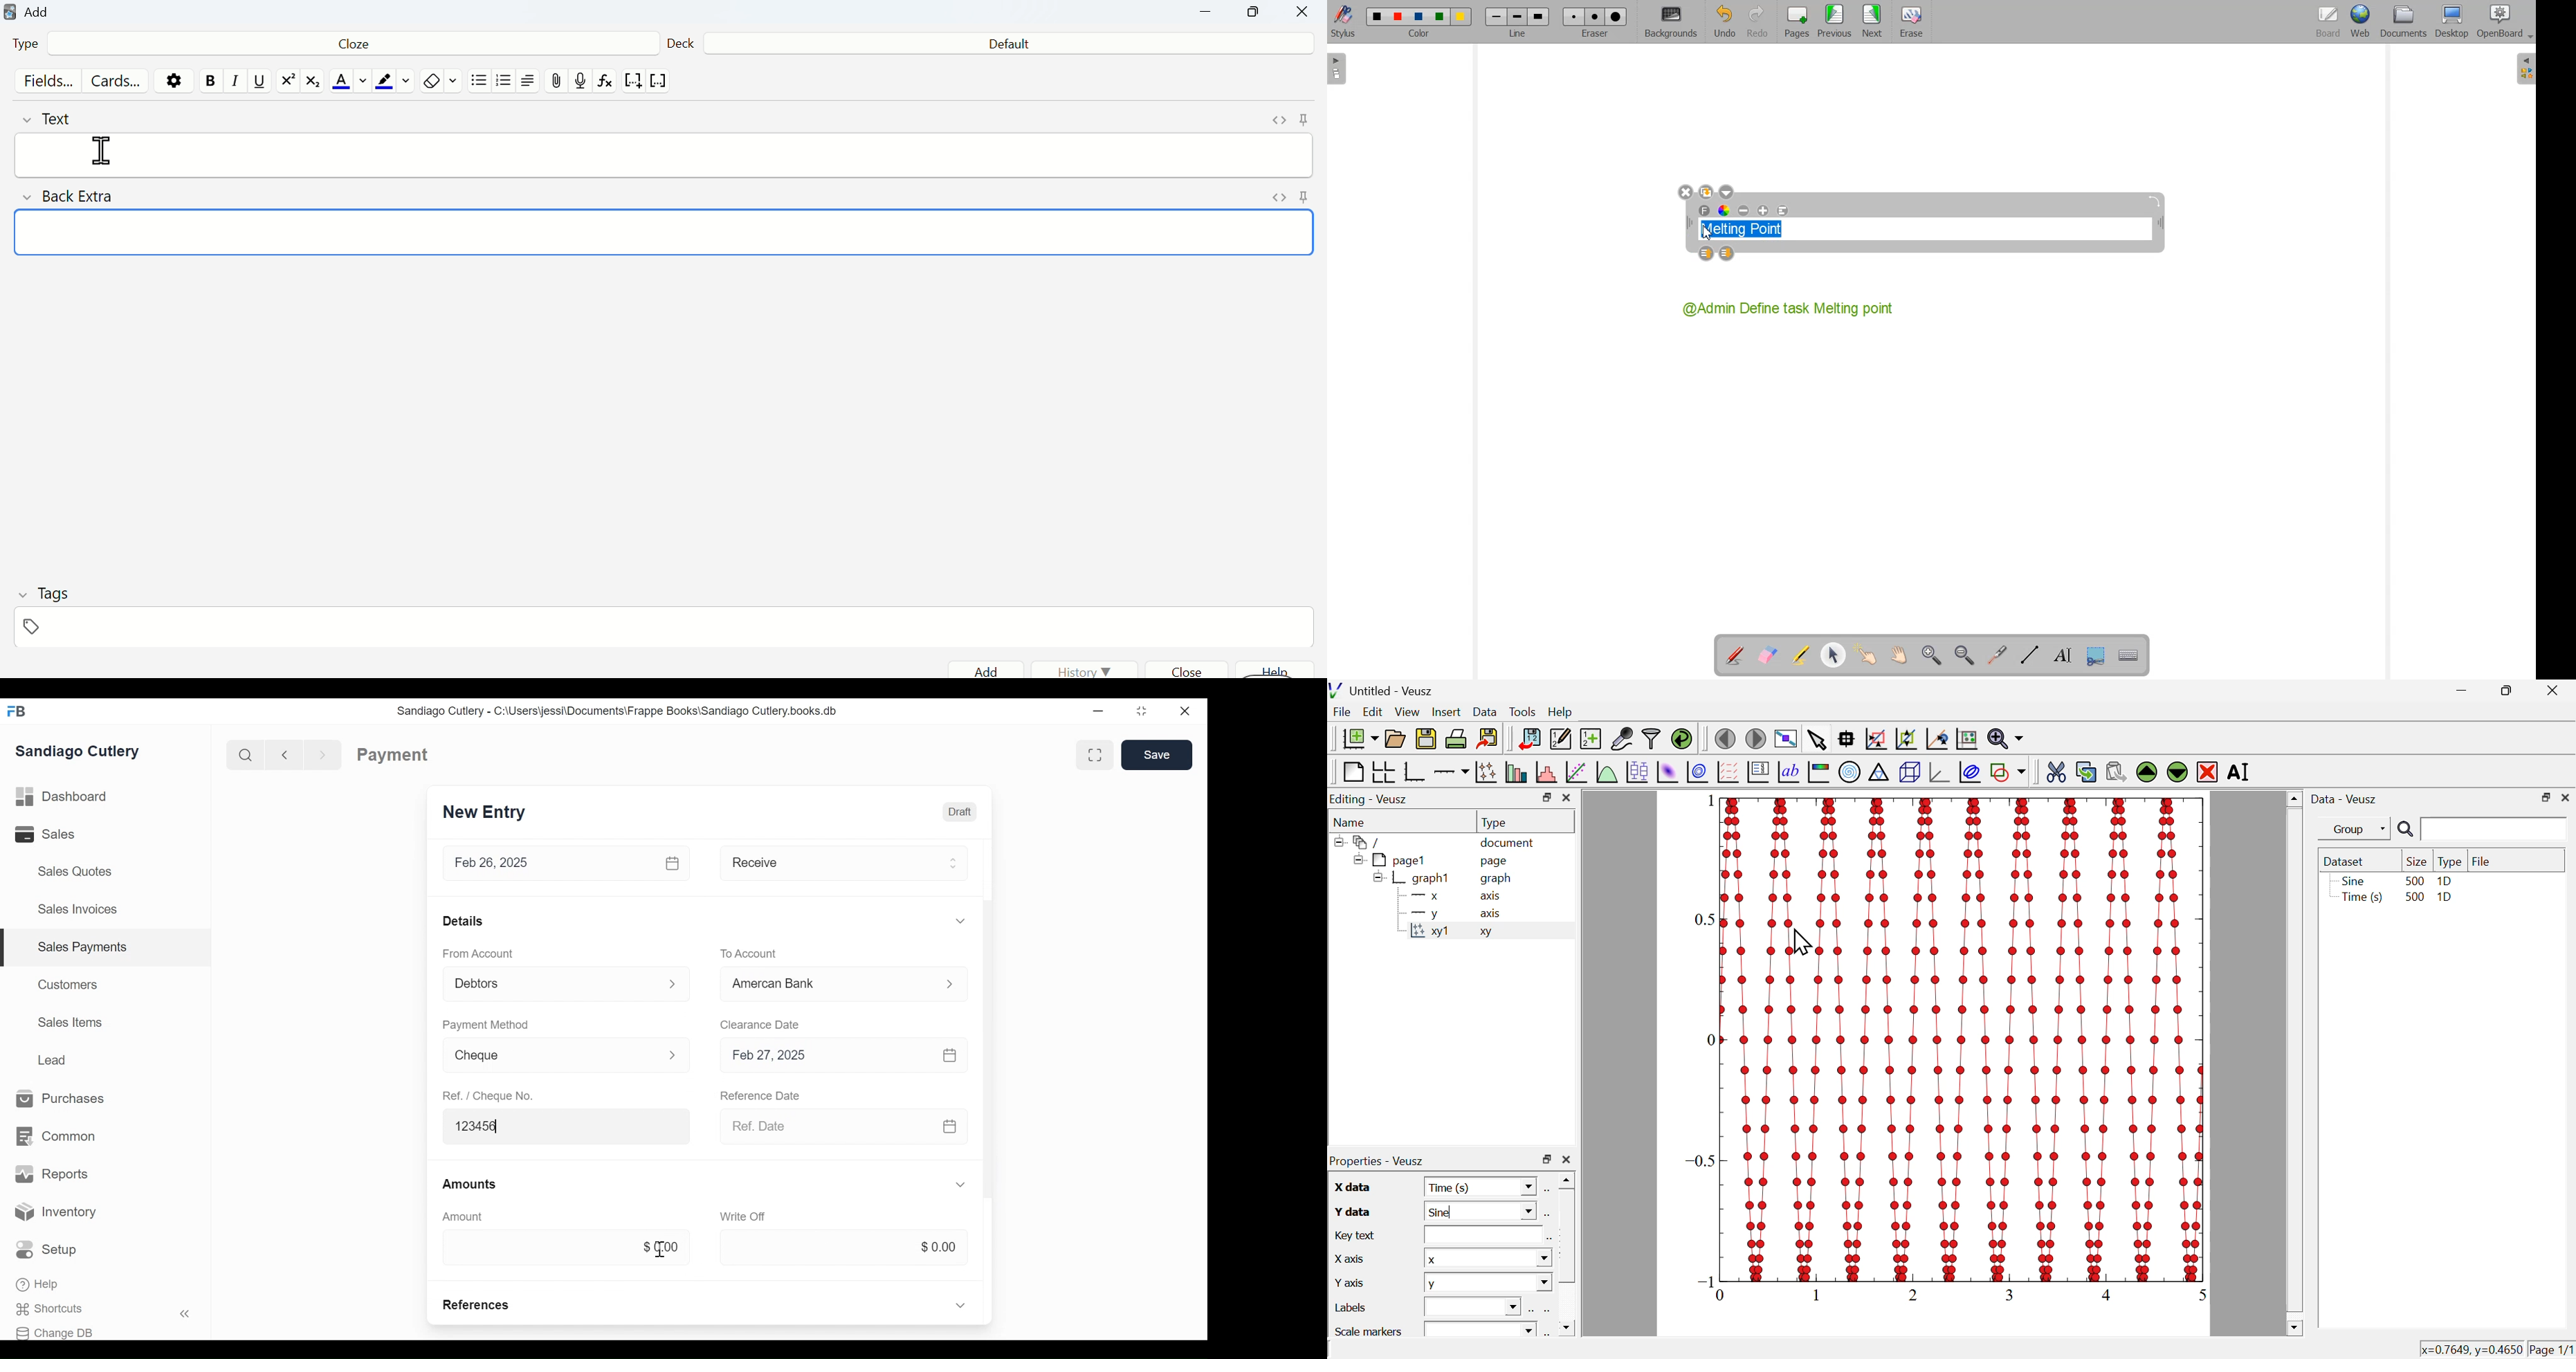  What do you see at coordinates (844, 1248) in the screenshot?
I see `$0.00` at bounding box center [844, 1248].